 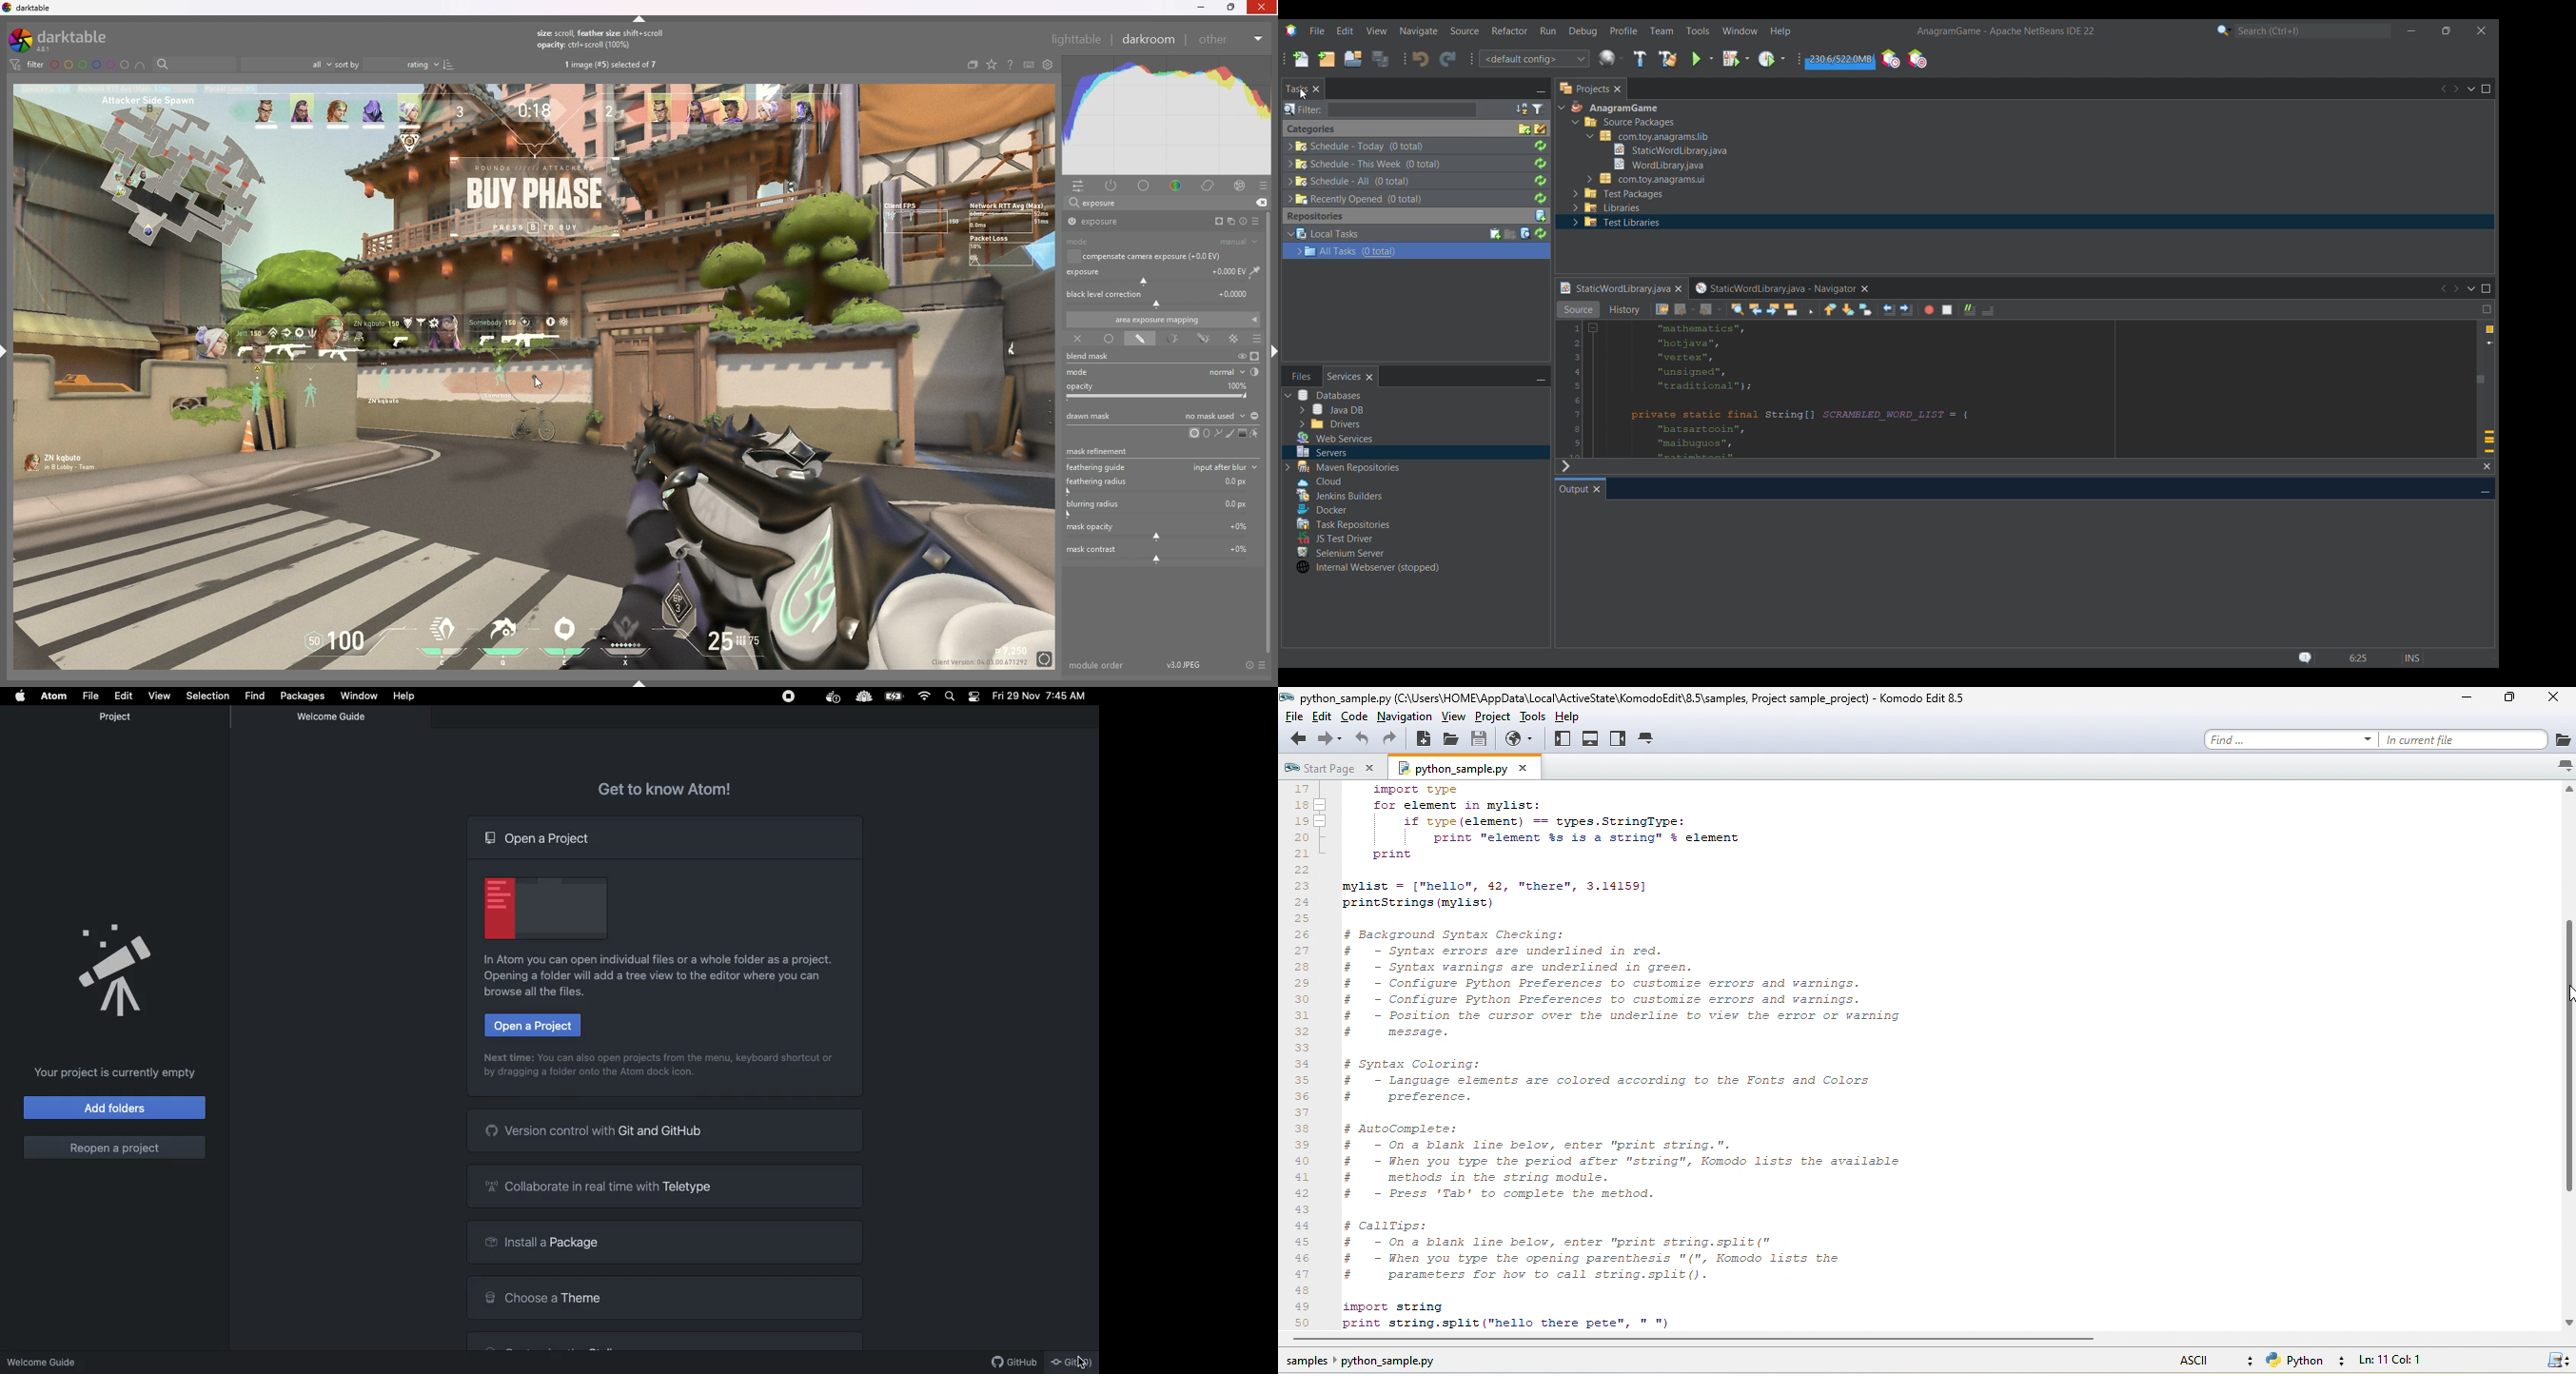 I want to click on keyboars shortcut, so click(x=1028, y=65).